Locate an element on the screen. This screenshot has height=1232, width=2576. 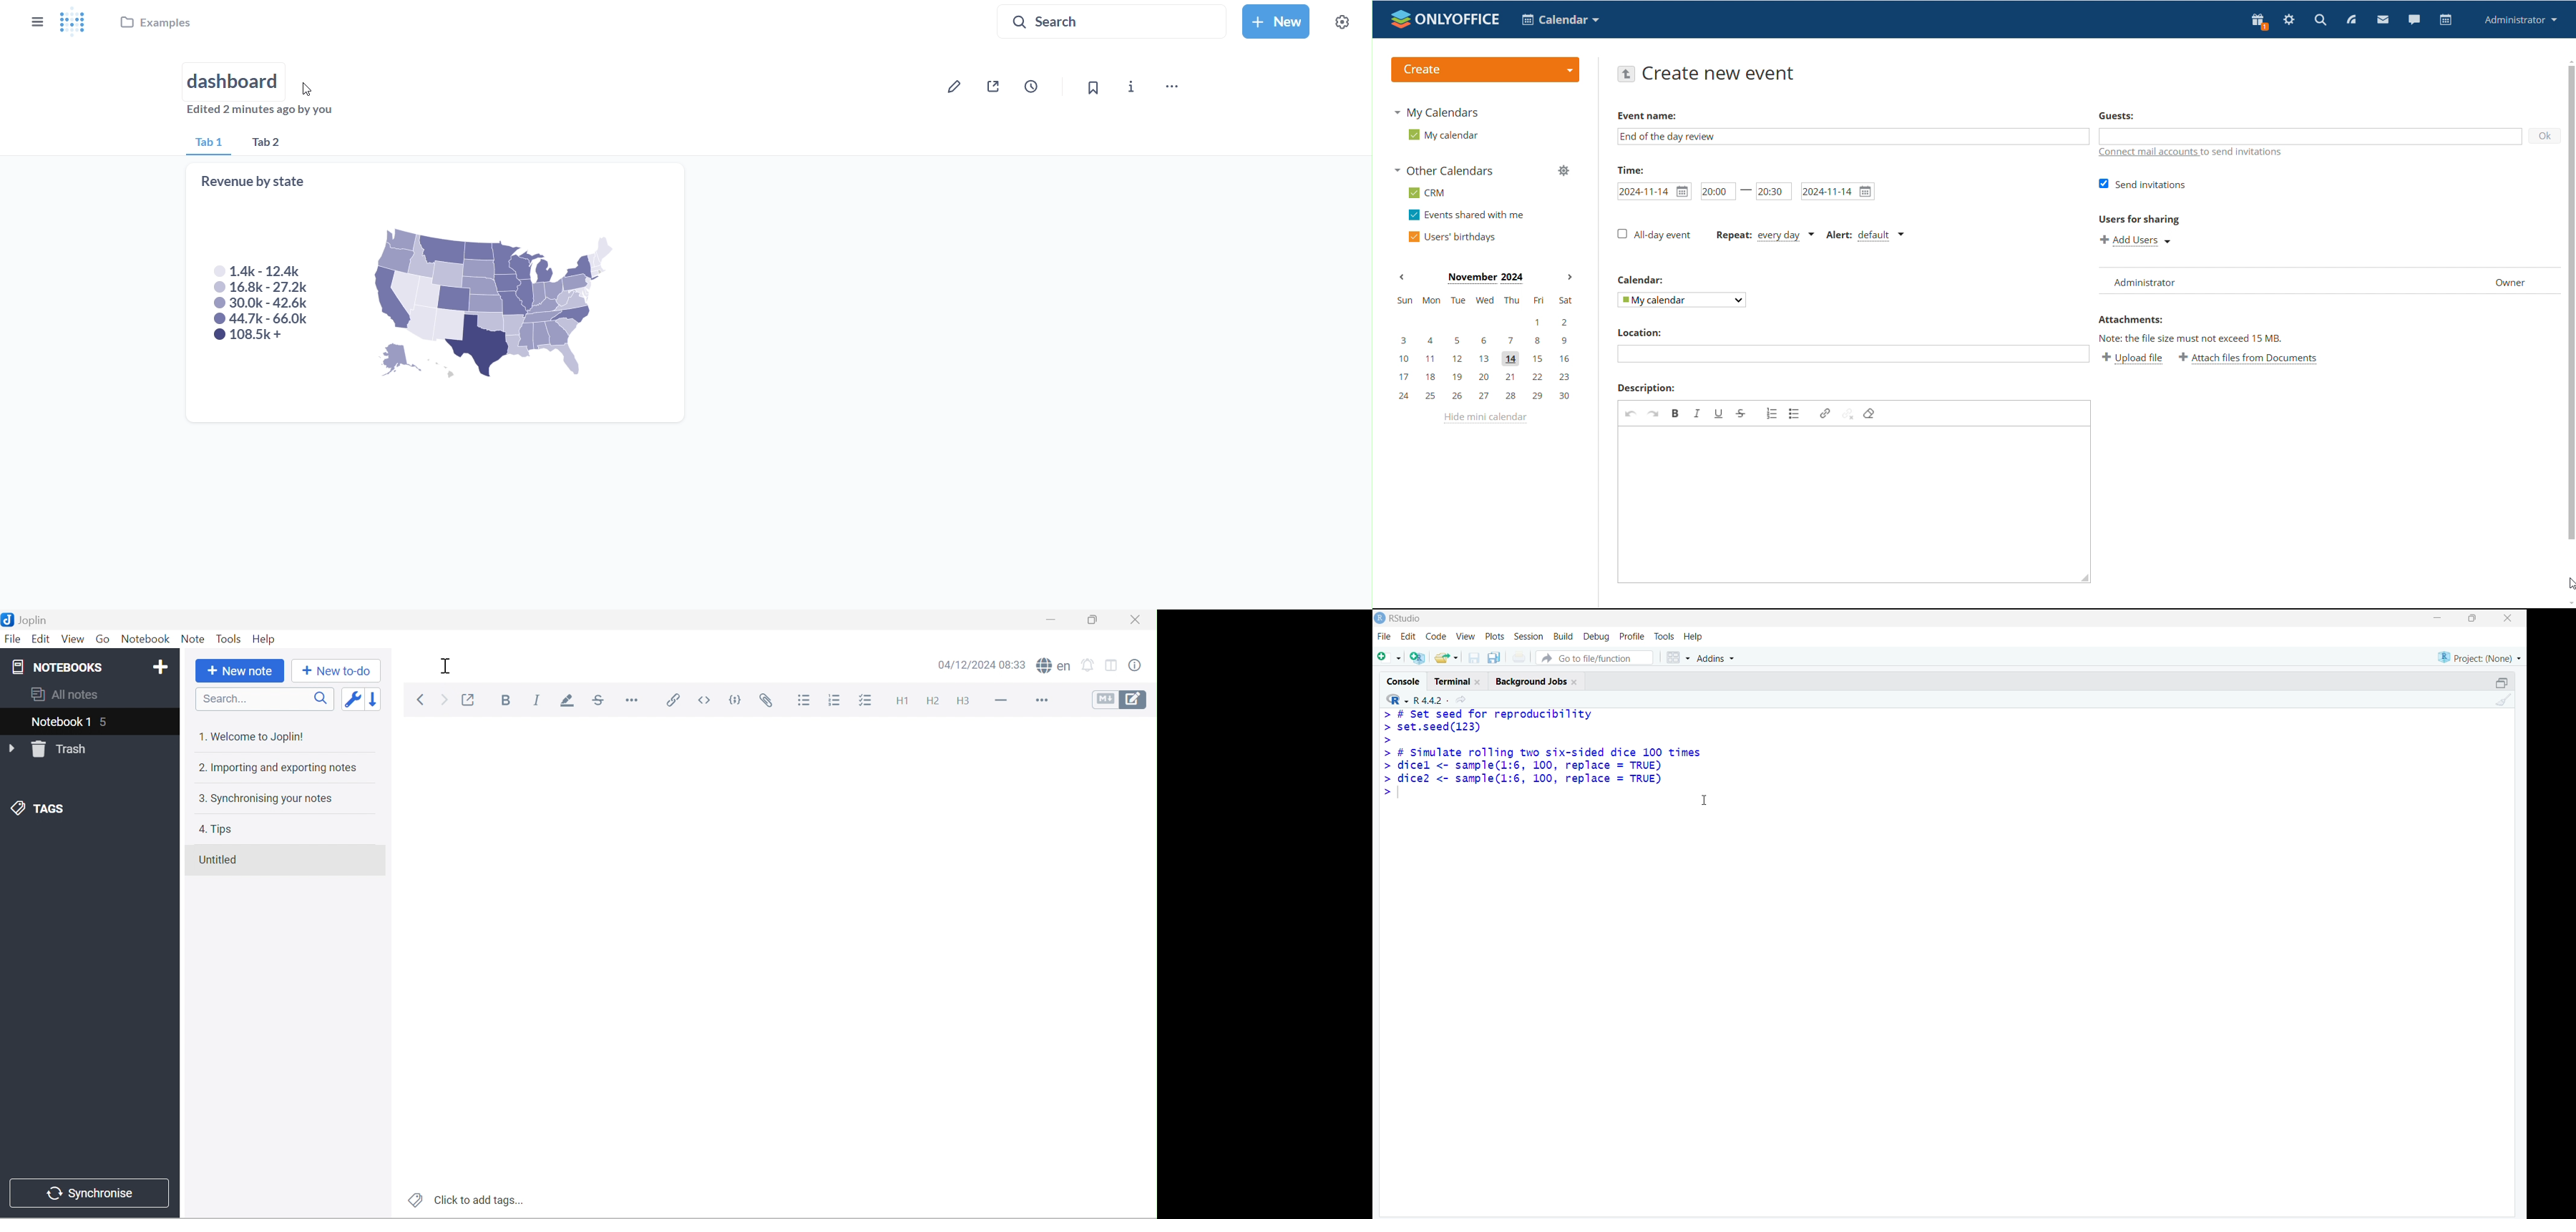
New note is located at coordinates (242, 671).